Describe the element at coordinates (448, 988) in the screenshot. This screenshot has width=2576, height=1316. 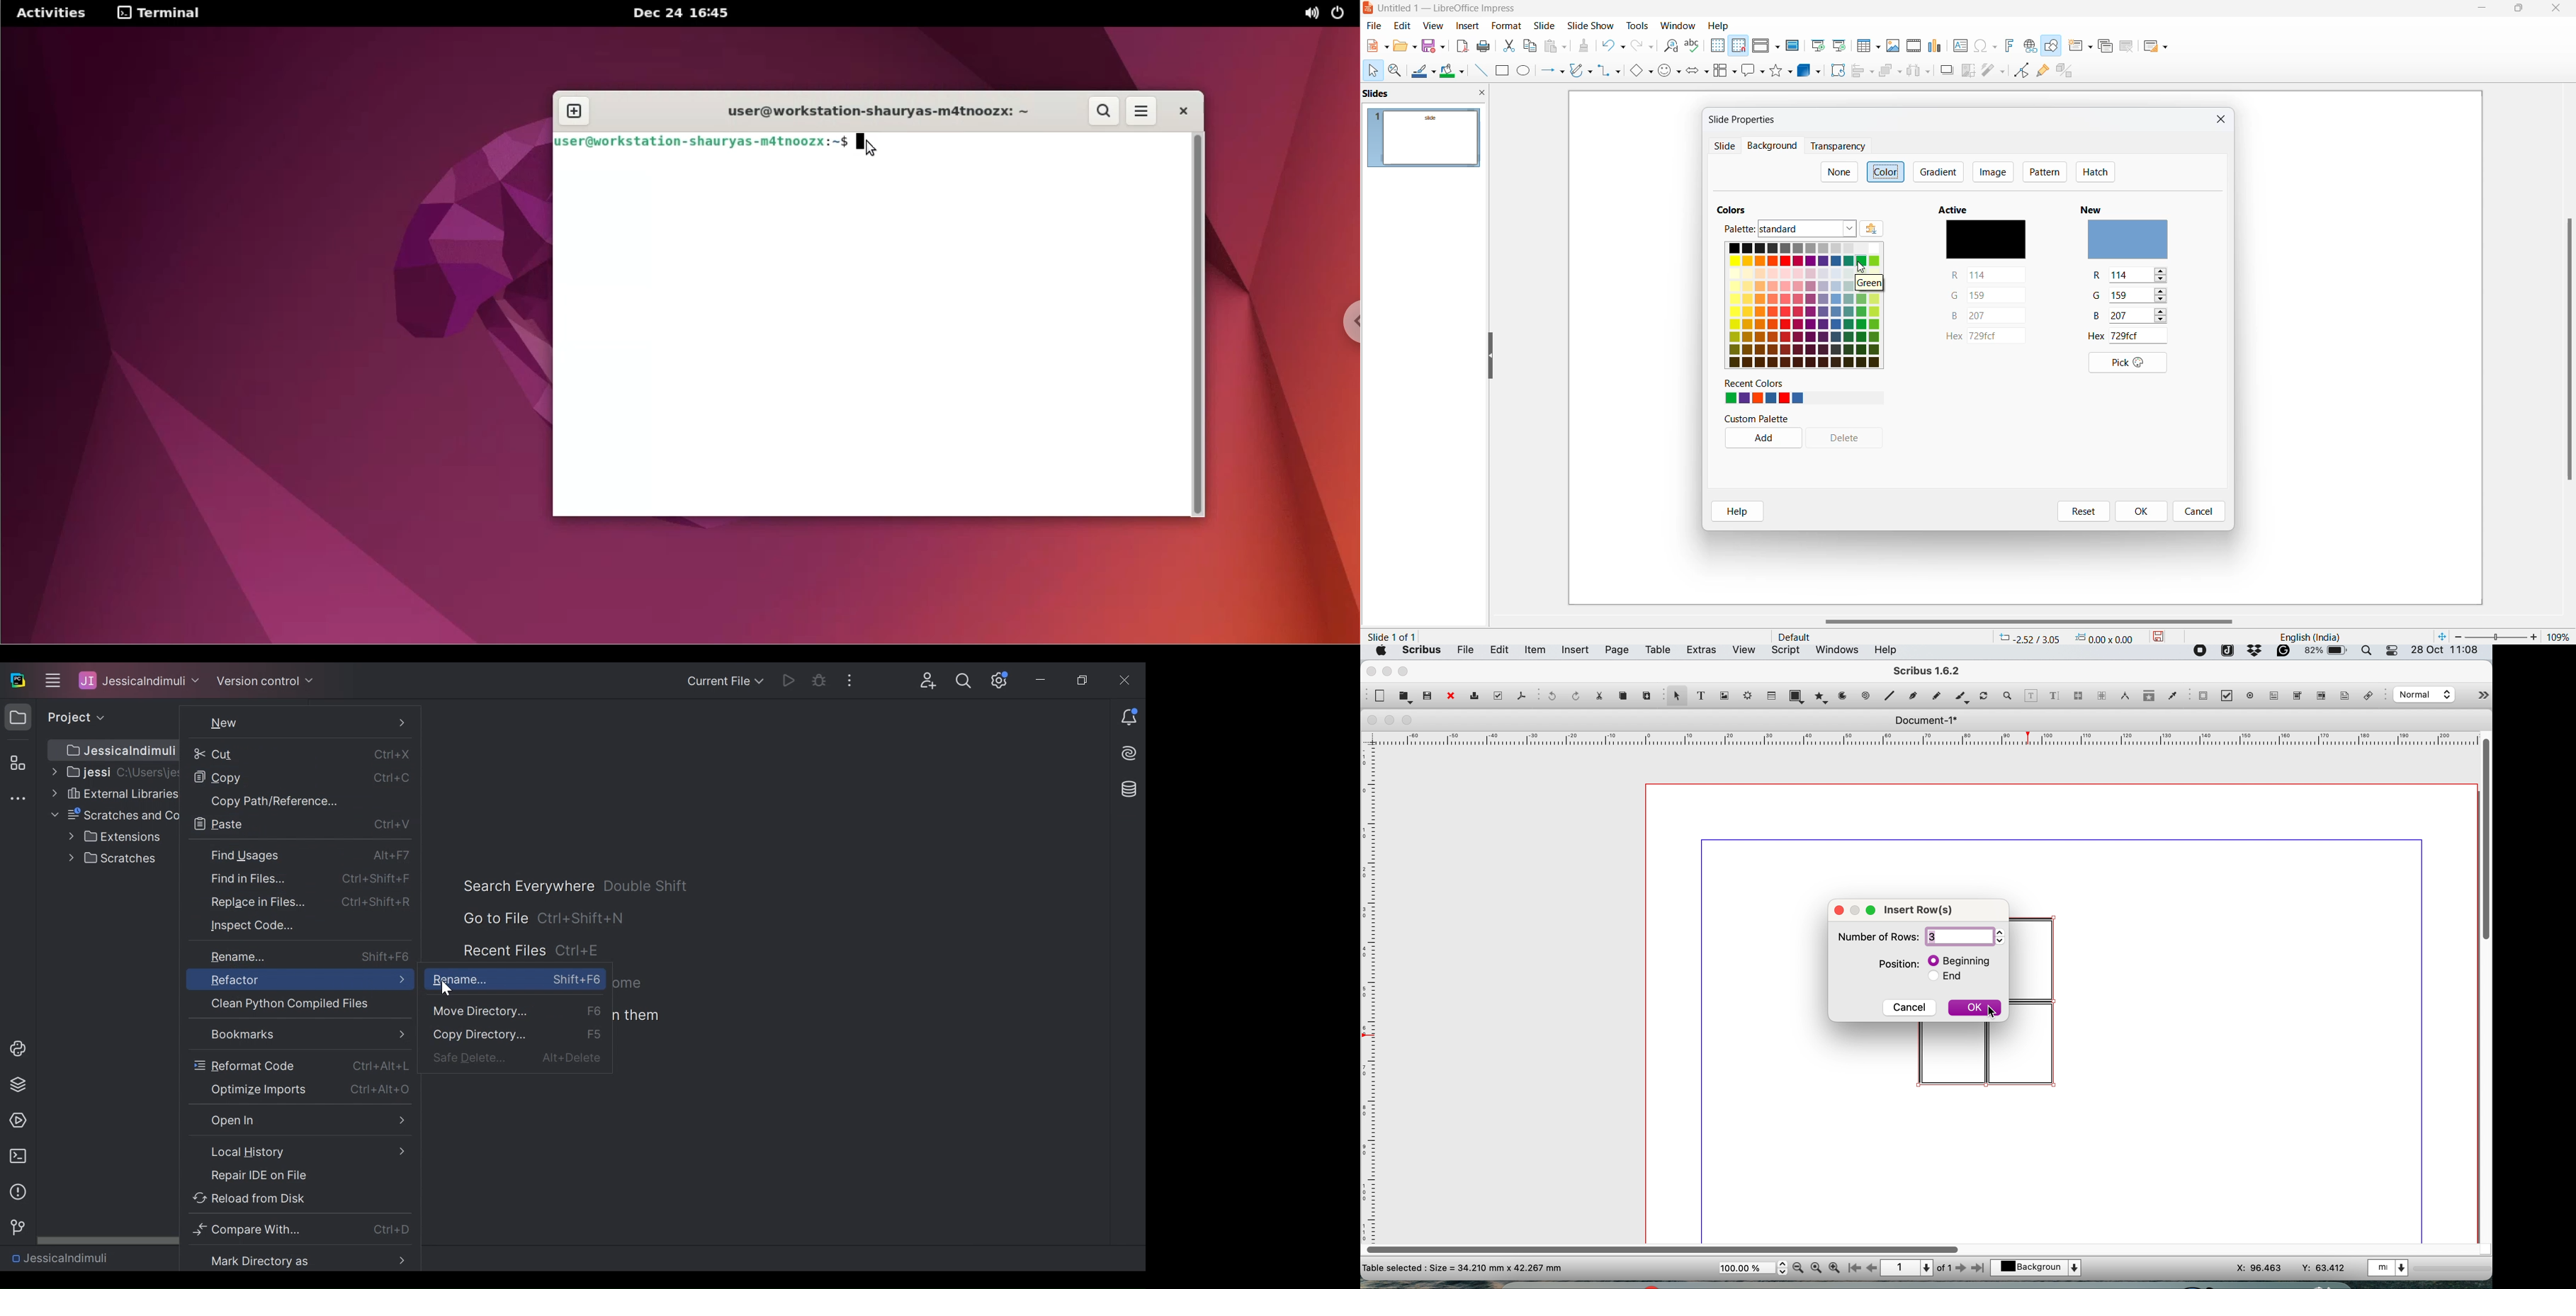
I see `Cursor` at that location.